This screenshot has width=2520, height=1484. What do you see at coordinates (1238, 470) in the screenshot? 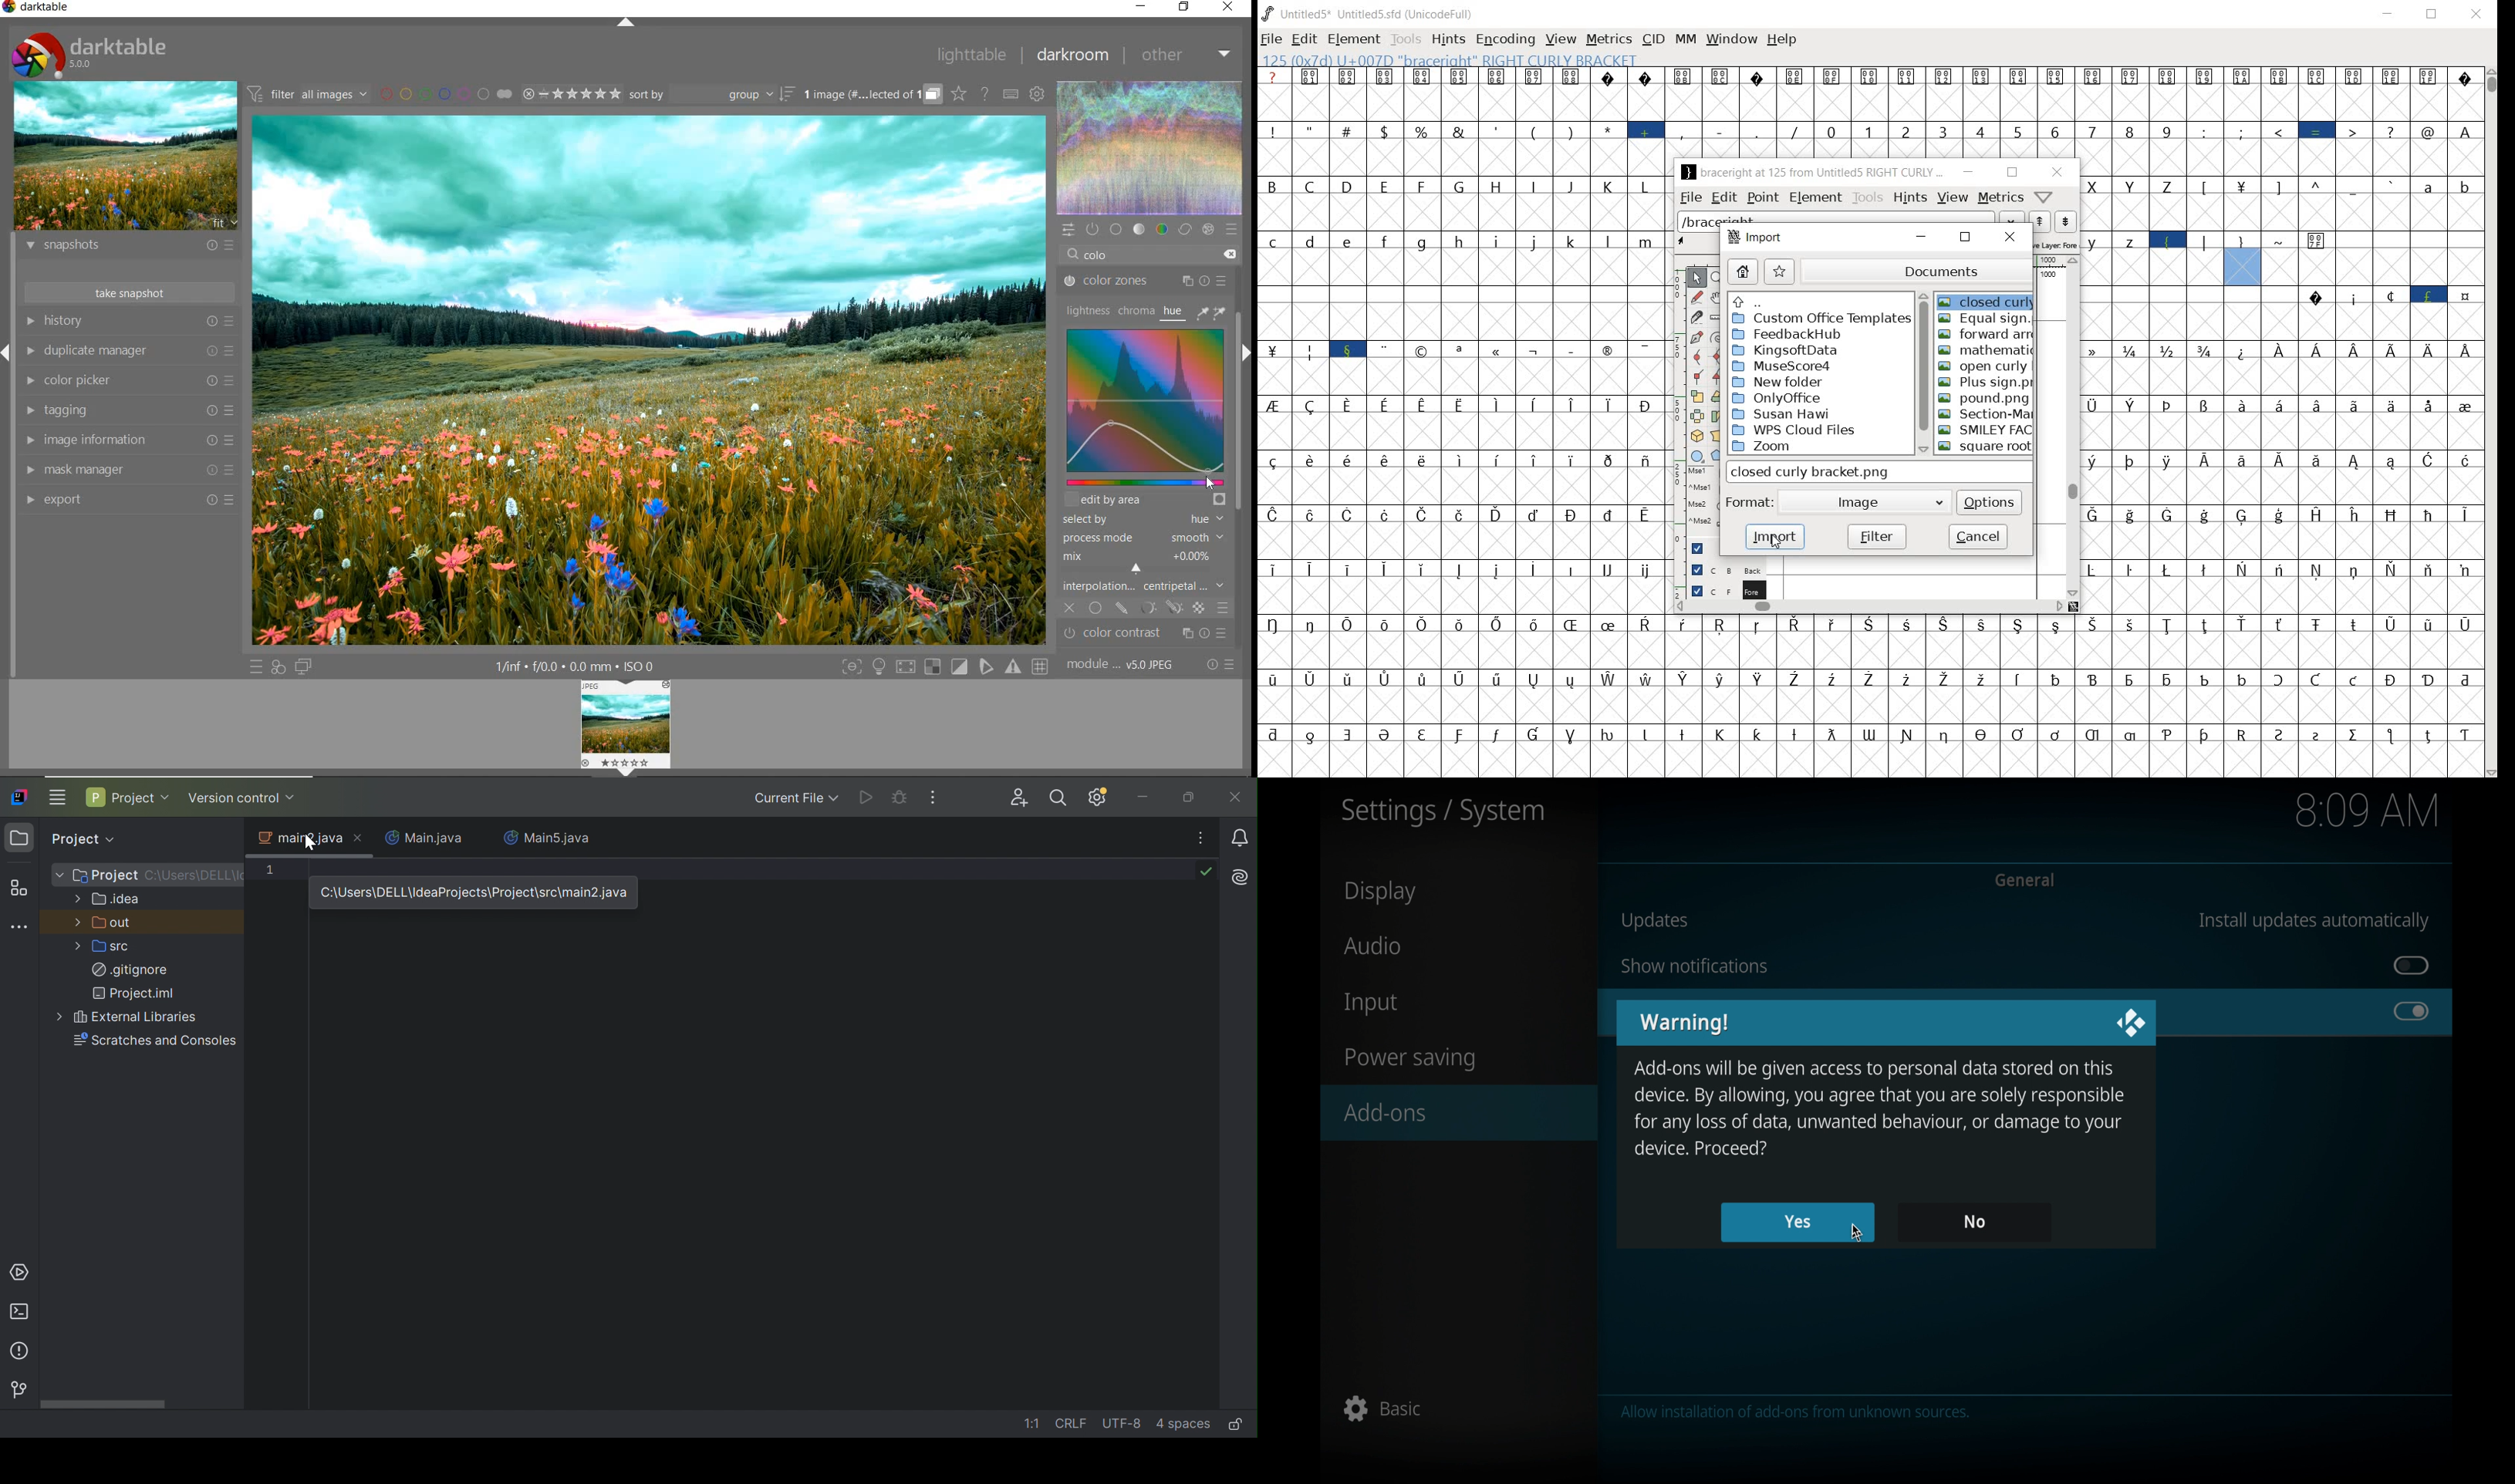
I see `scrollbar` at bounding box center [1238, 470].